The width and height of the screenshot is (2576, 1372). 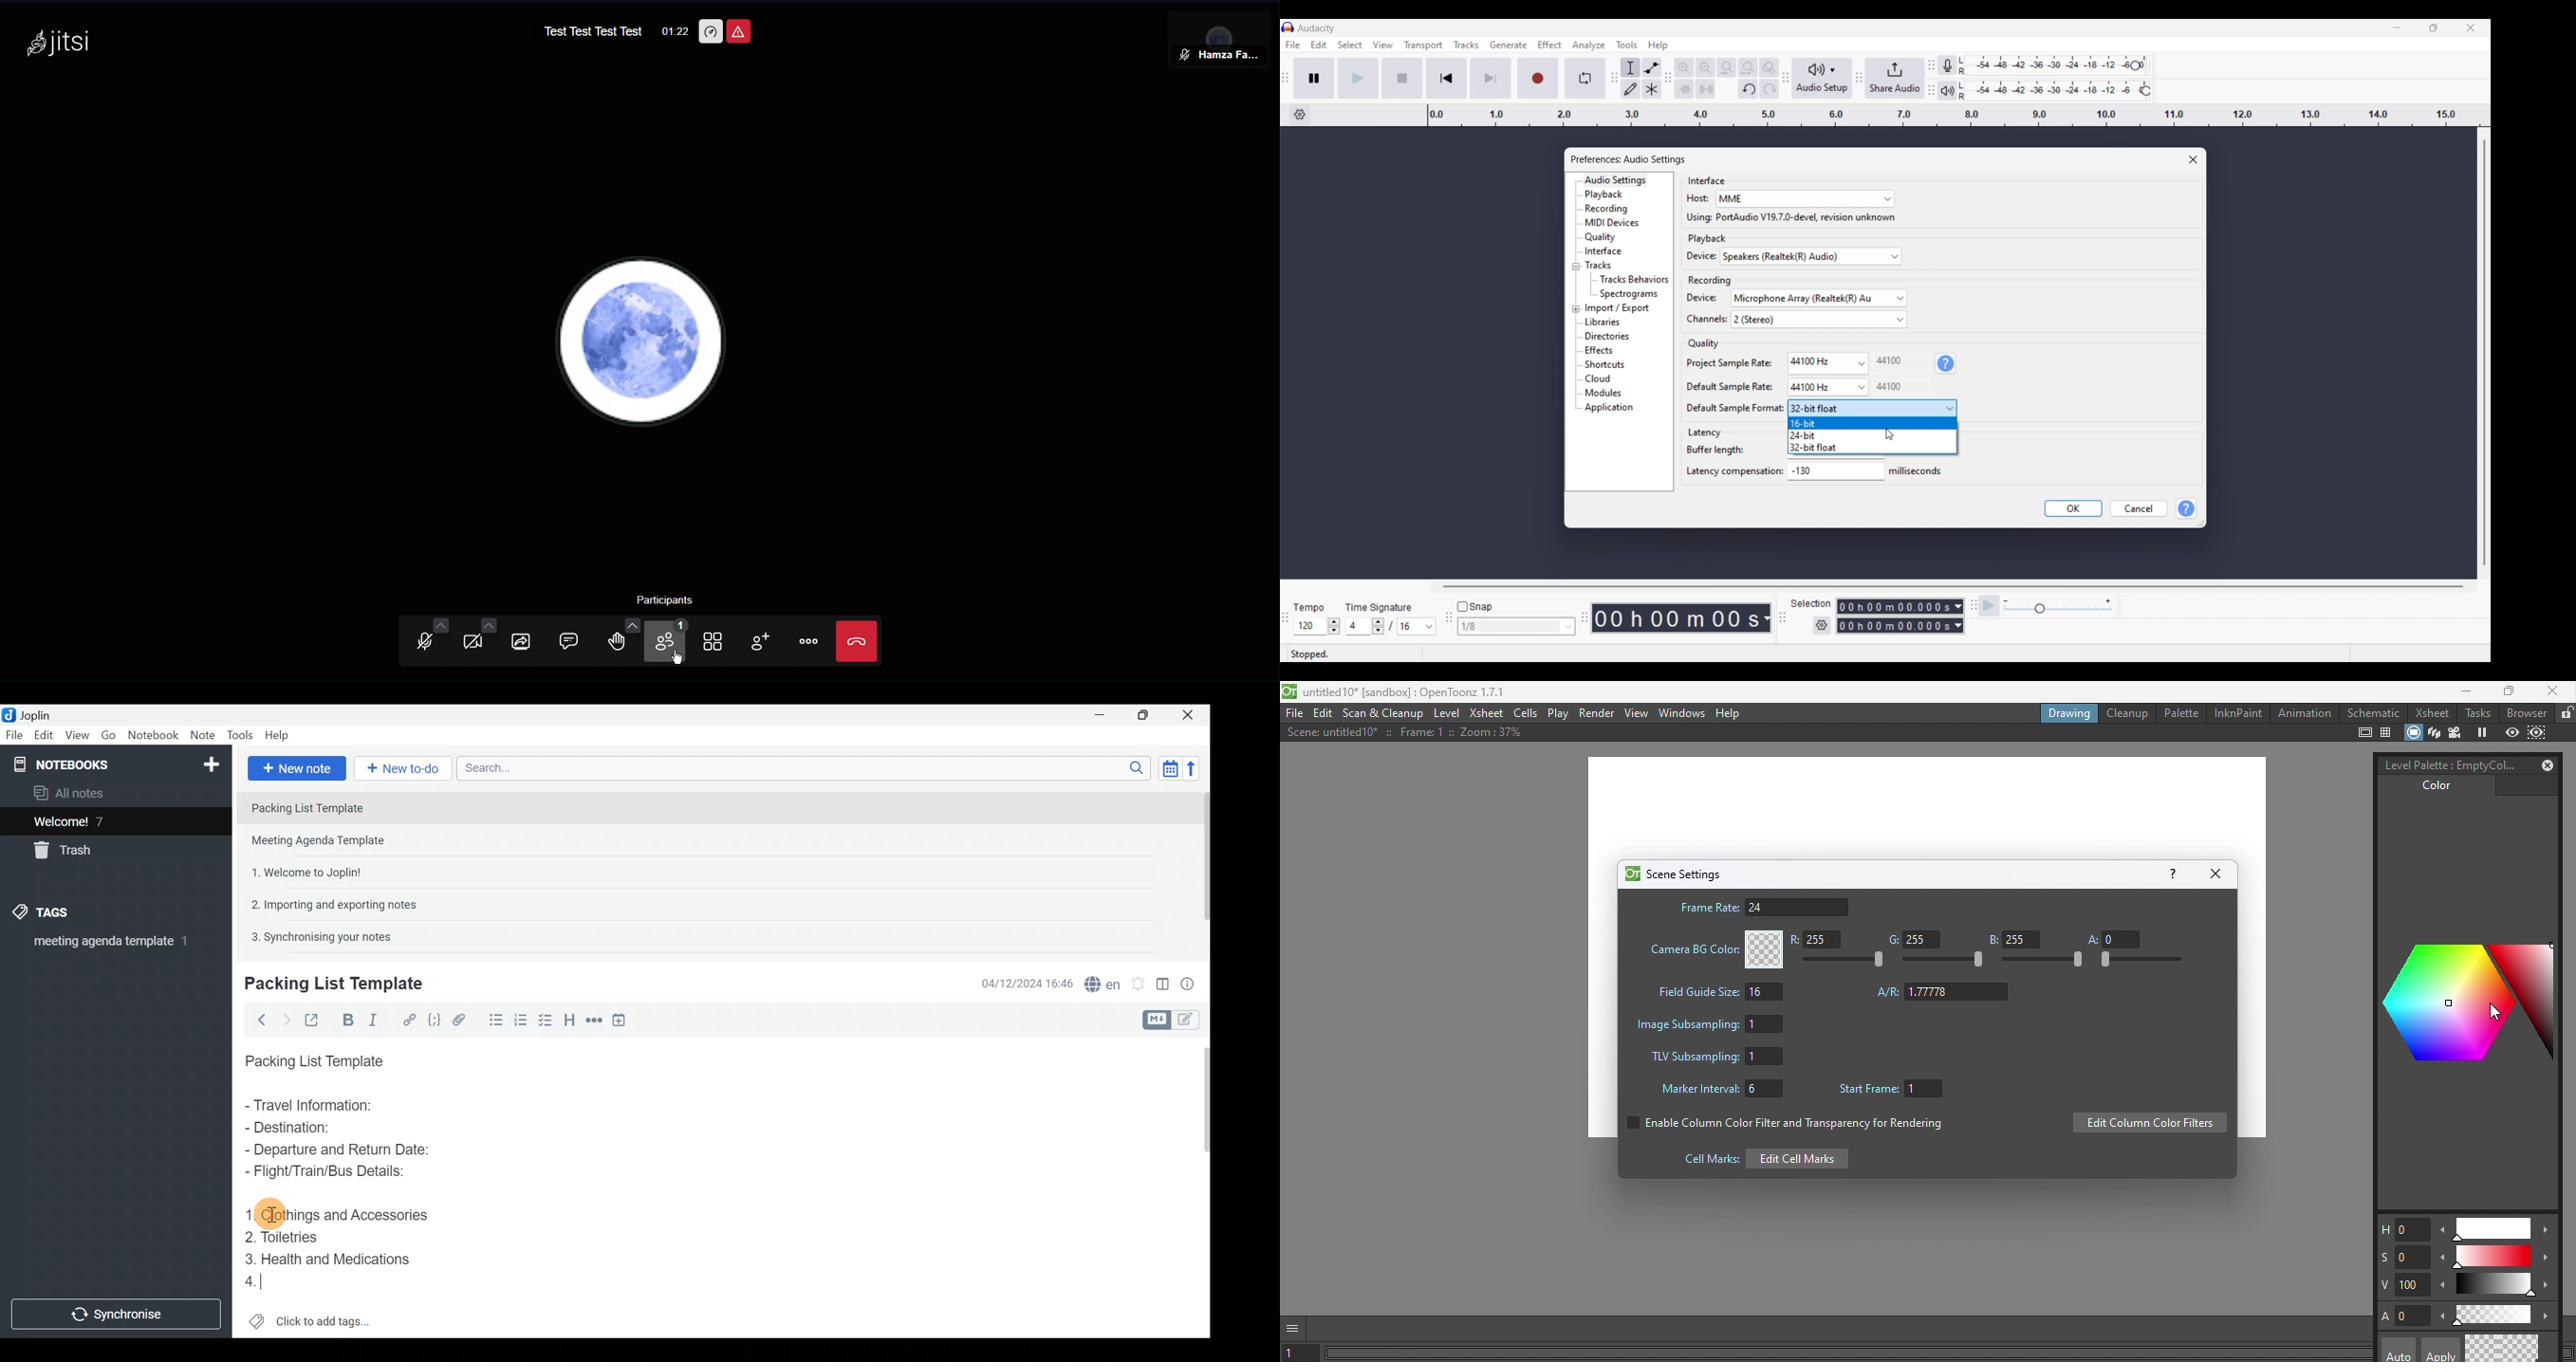 I want to click on Trash, so click(x=67, y=853).